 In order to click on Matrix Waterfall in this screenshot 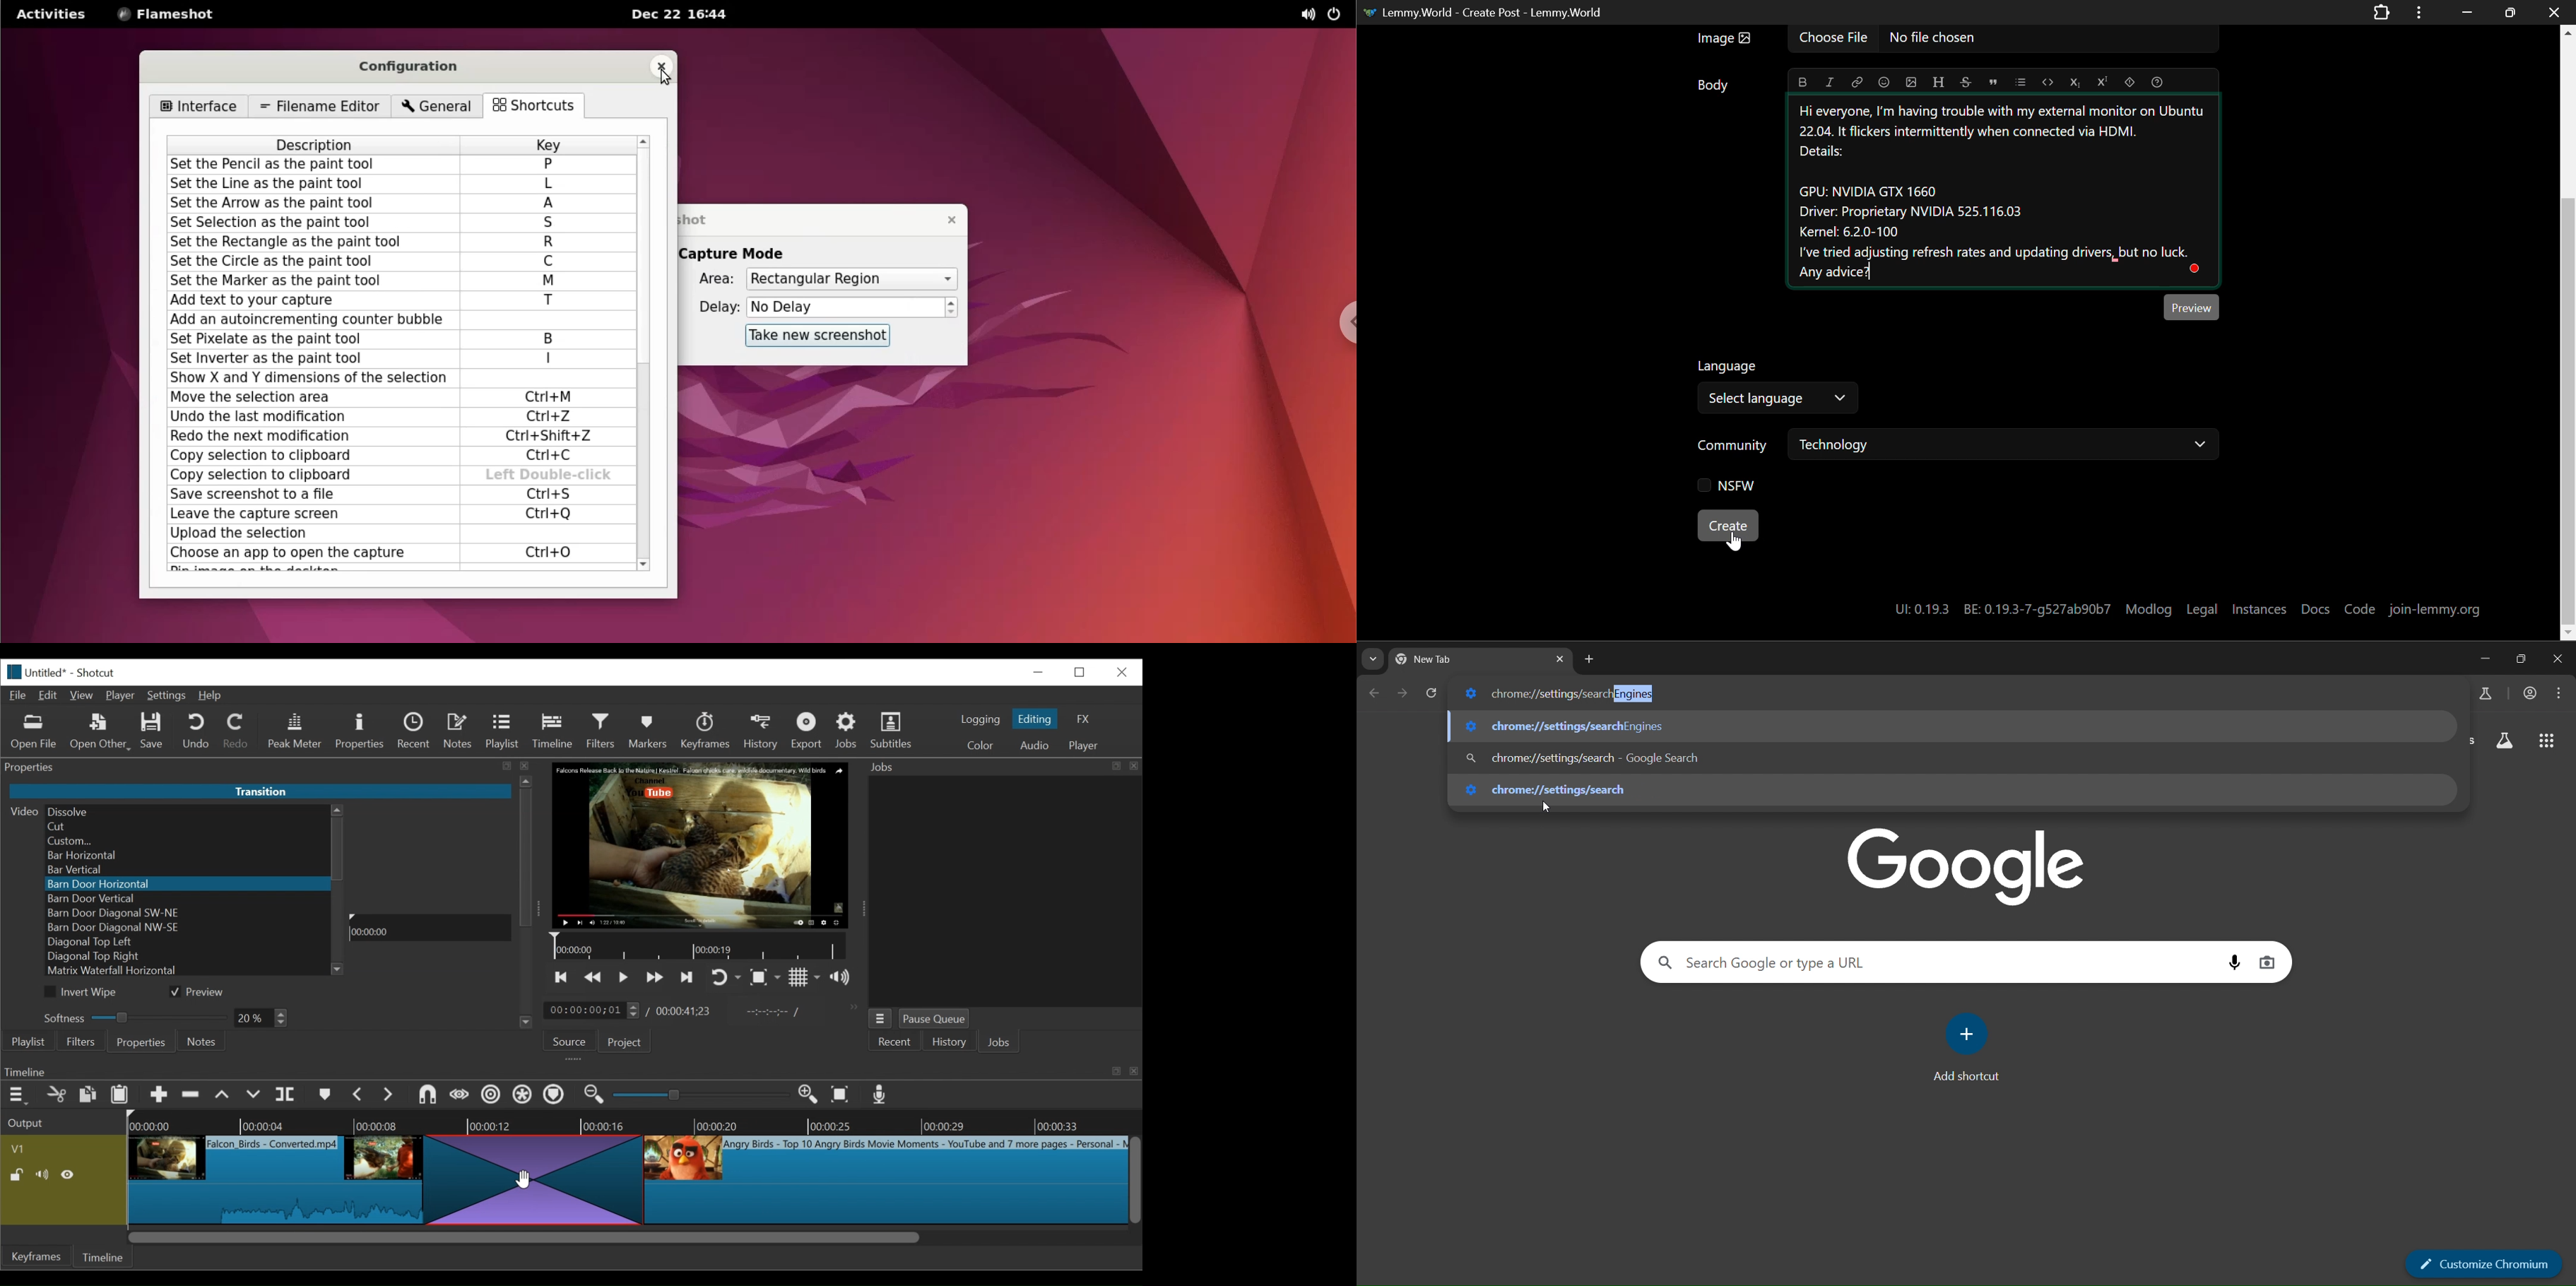, I will do `click(188, 972)`.